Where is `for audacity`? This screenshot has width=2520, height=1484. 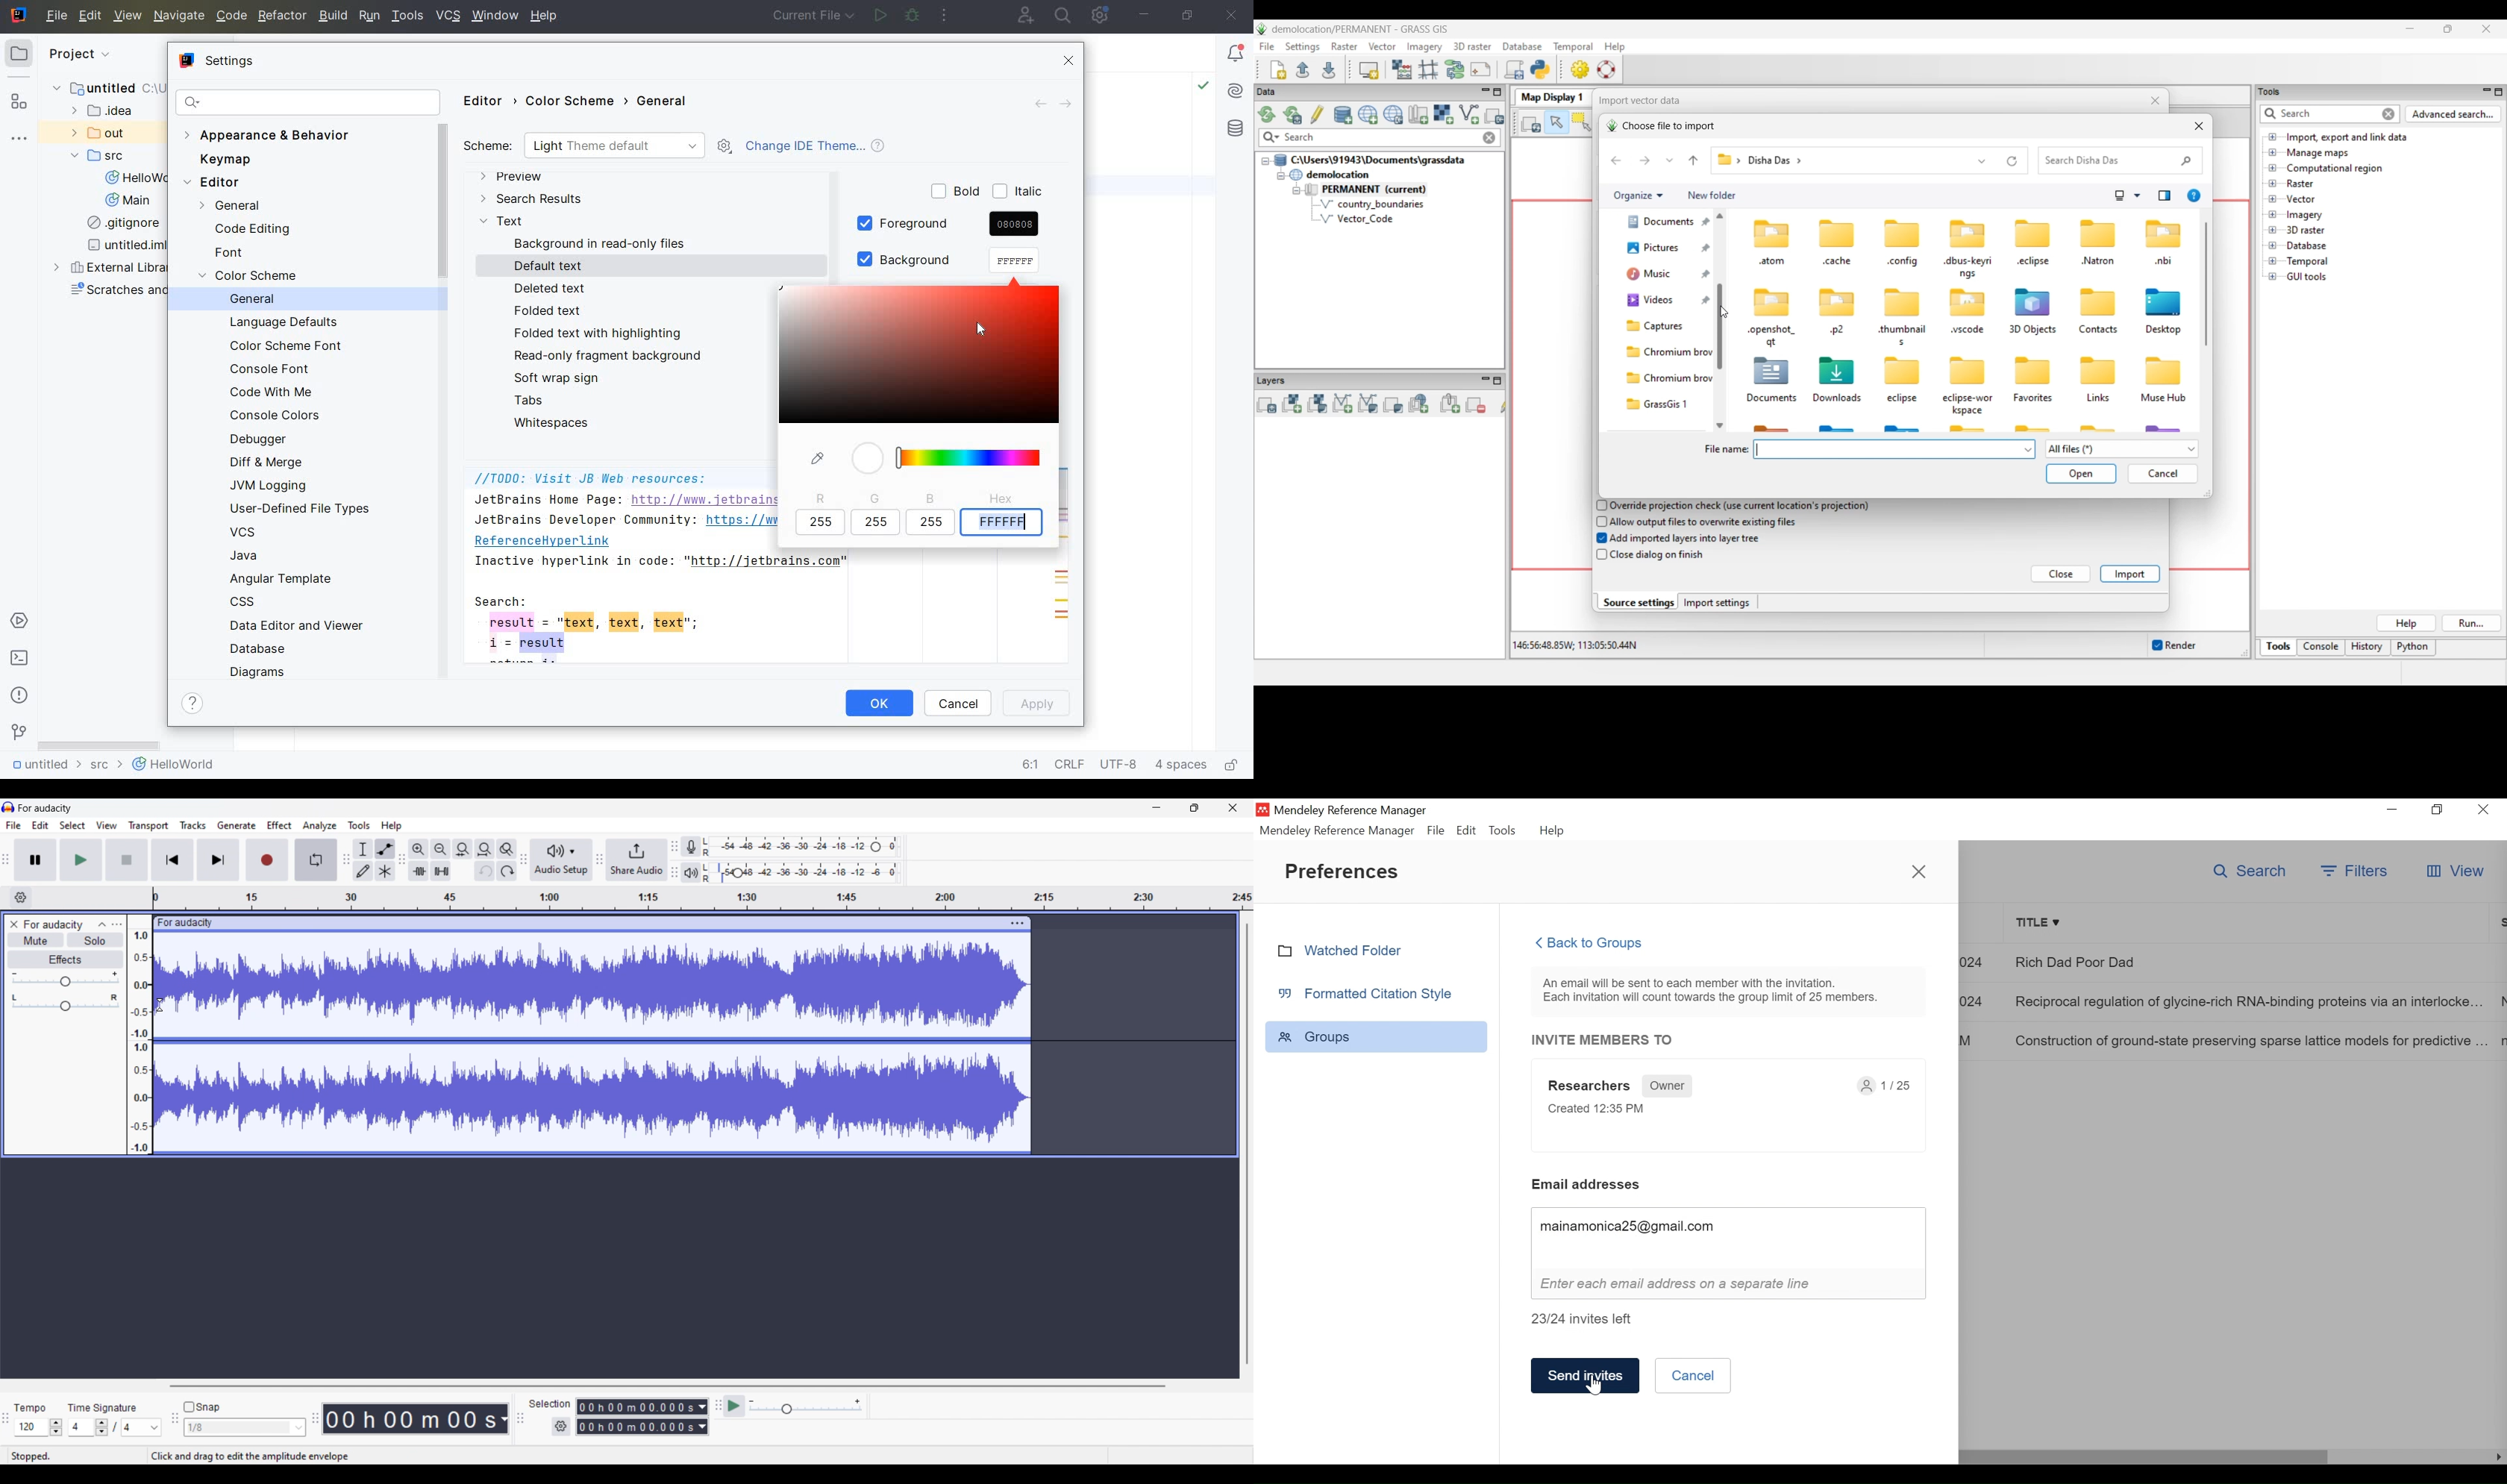
for audacity is located at coordinates (54, 925).